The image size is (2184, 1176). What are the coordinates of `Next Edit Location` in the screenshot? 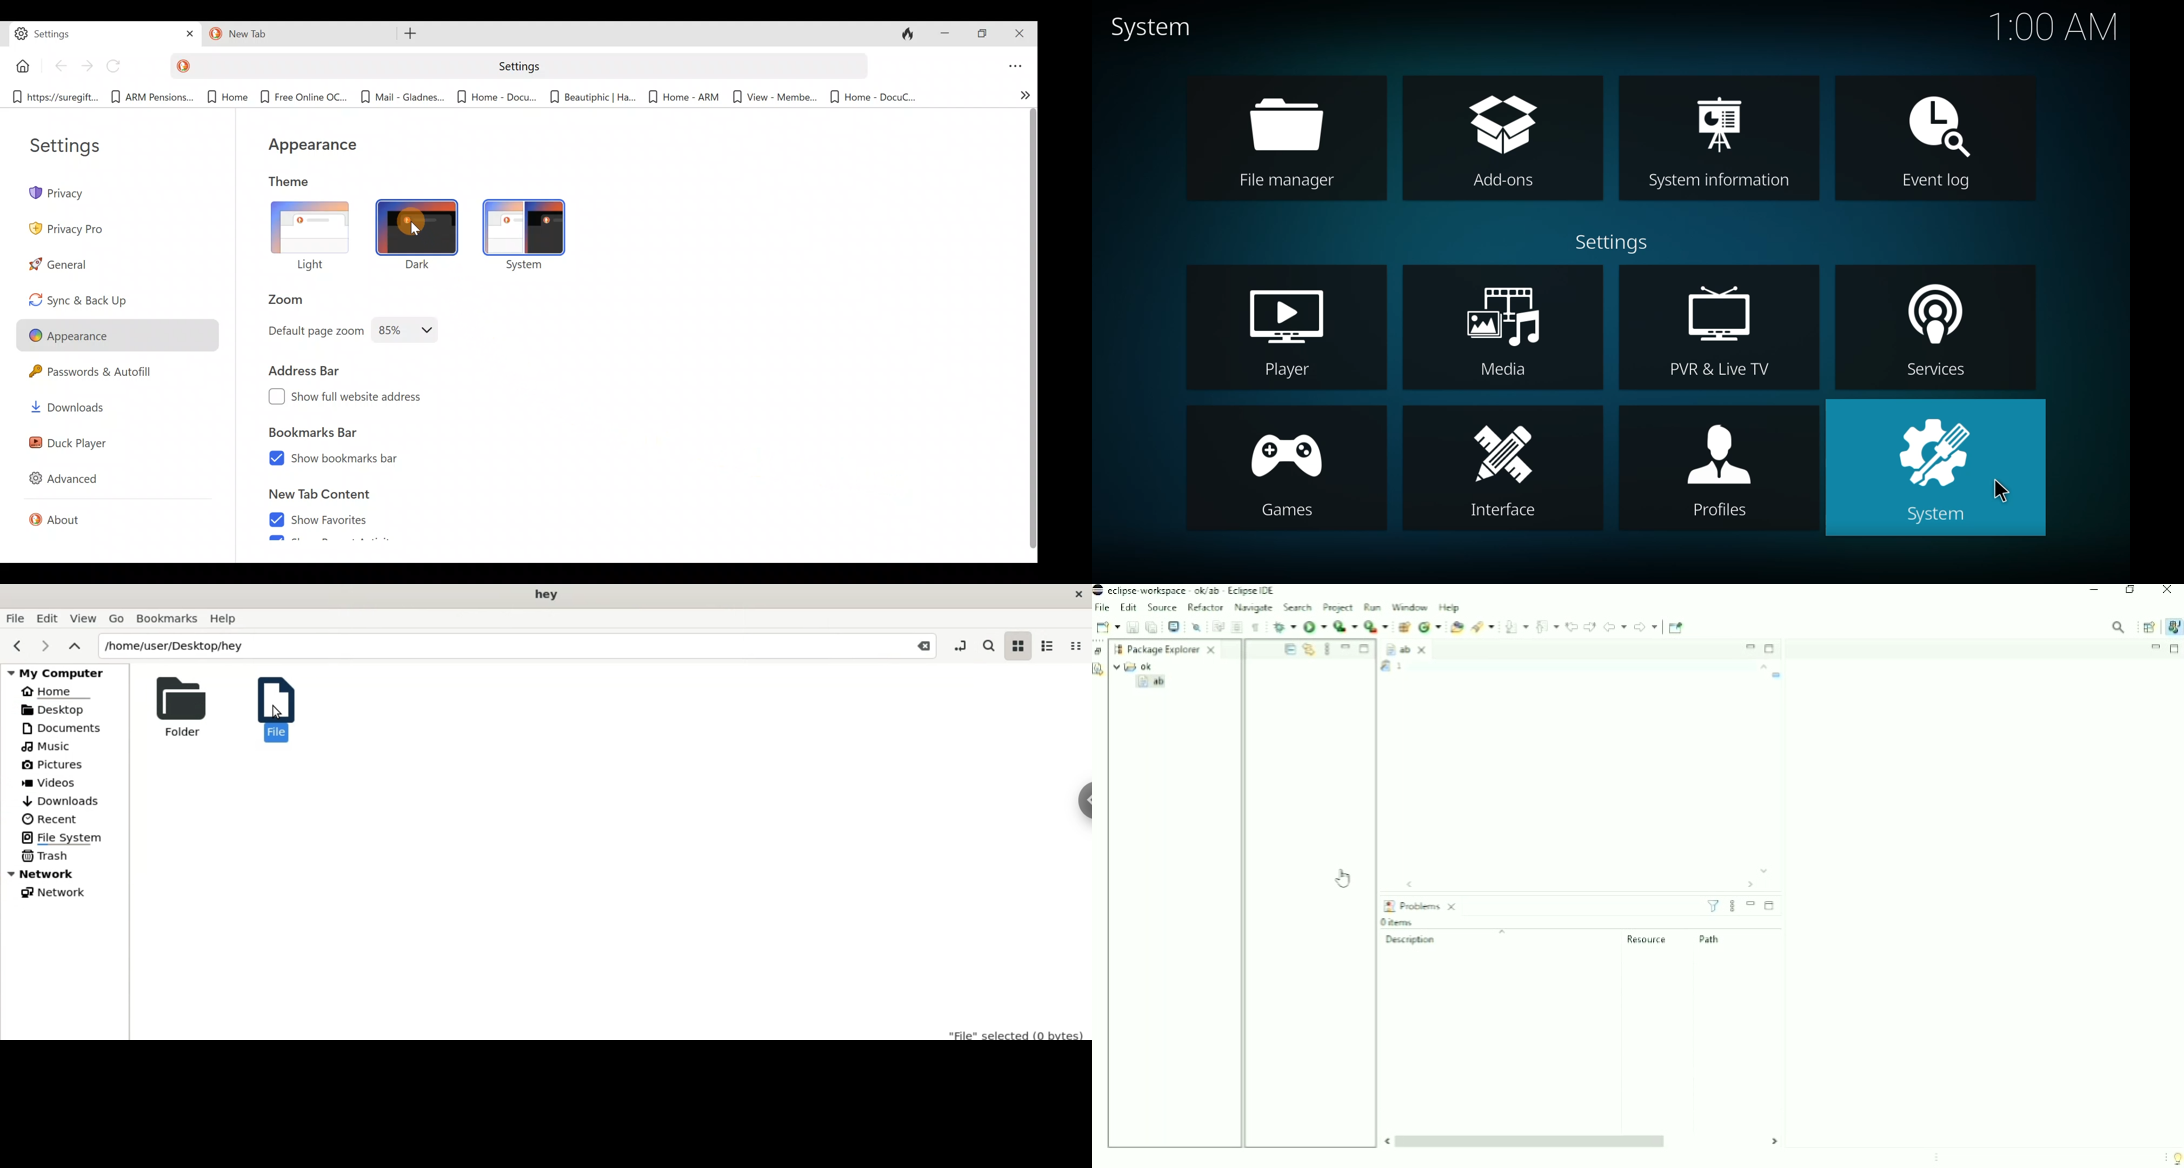 It's located at (1590, 626).